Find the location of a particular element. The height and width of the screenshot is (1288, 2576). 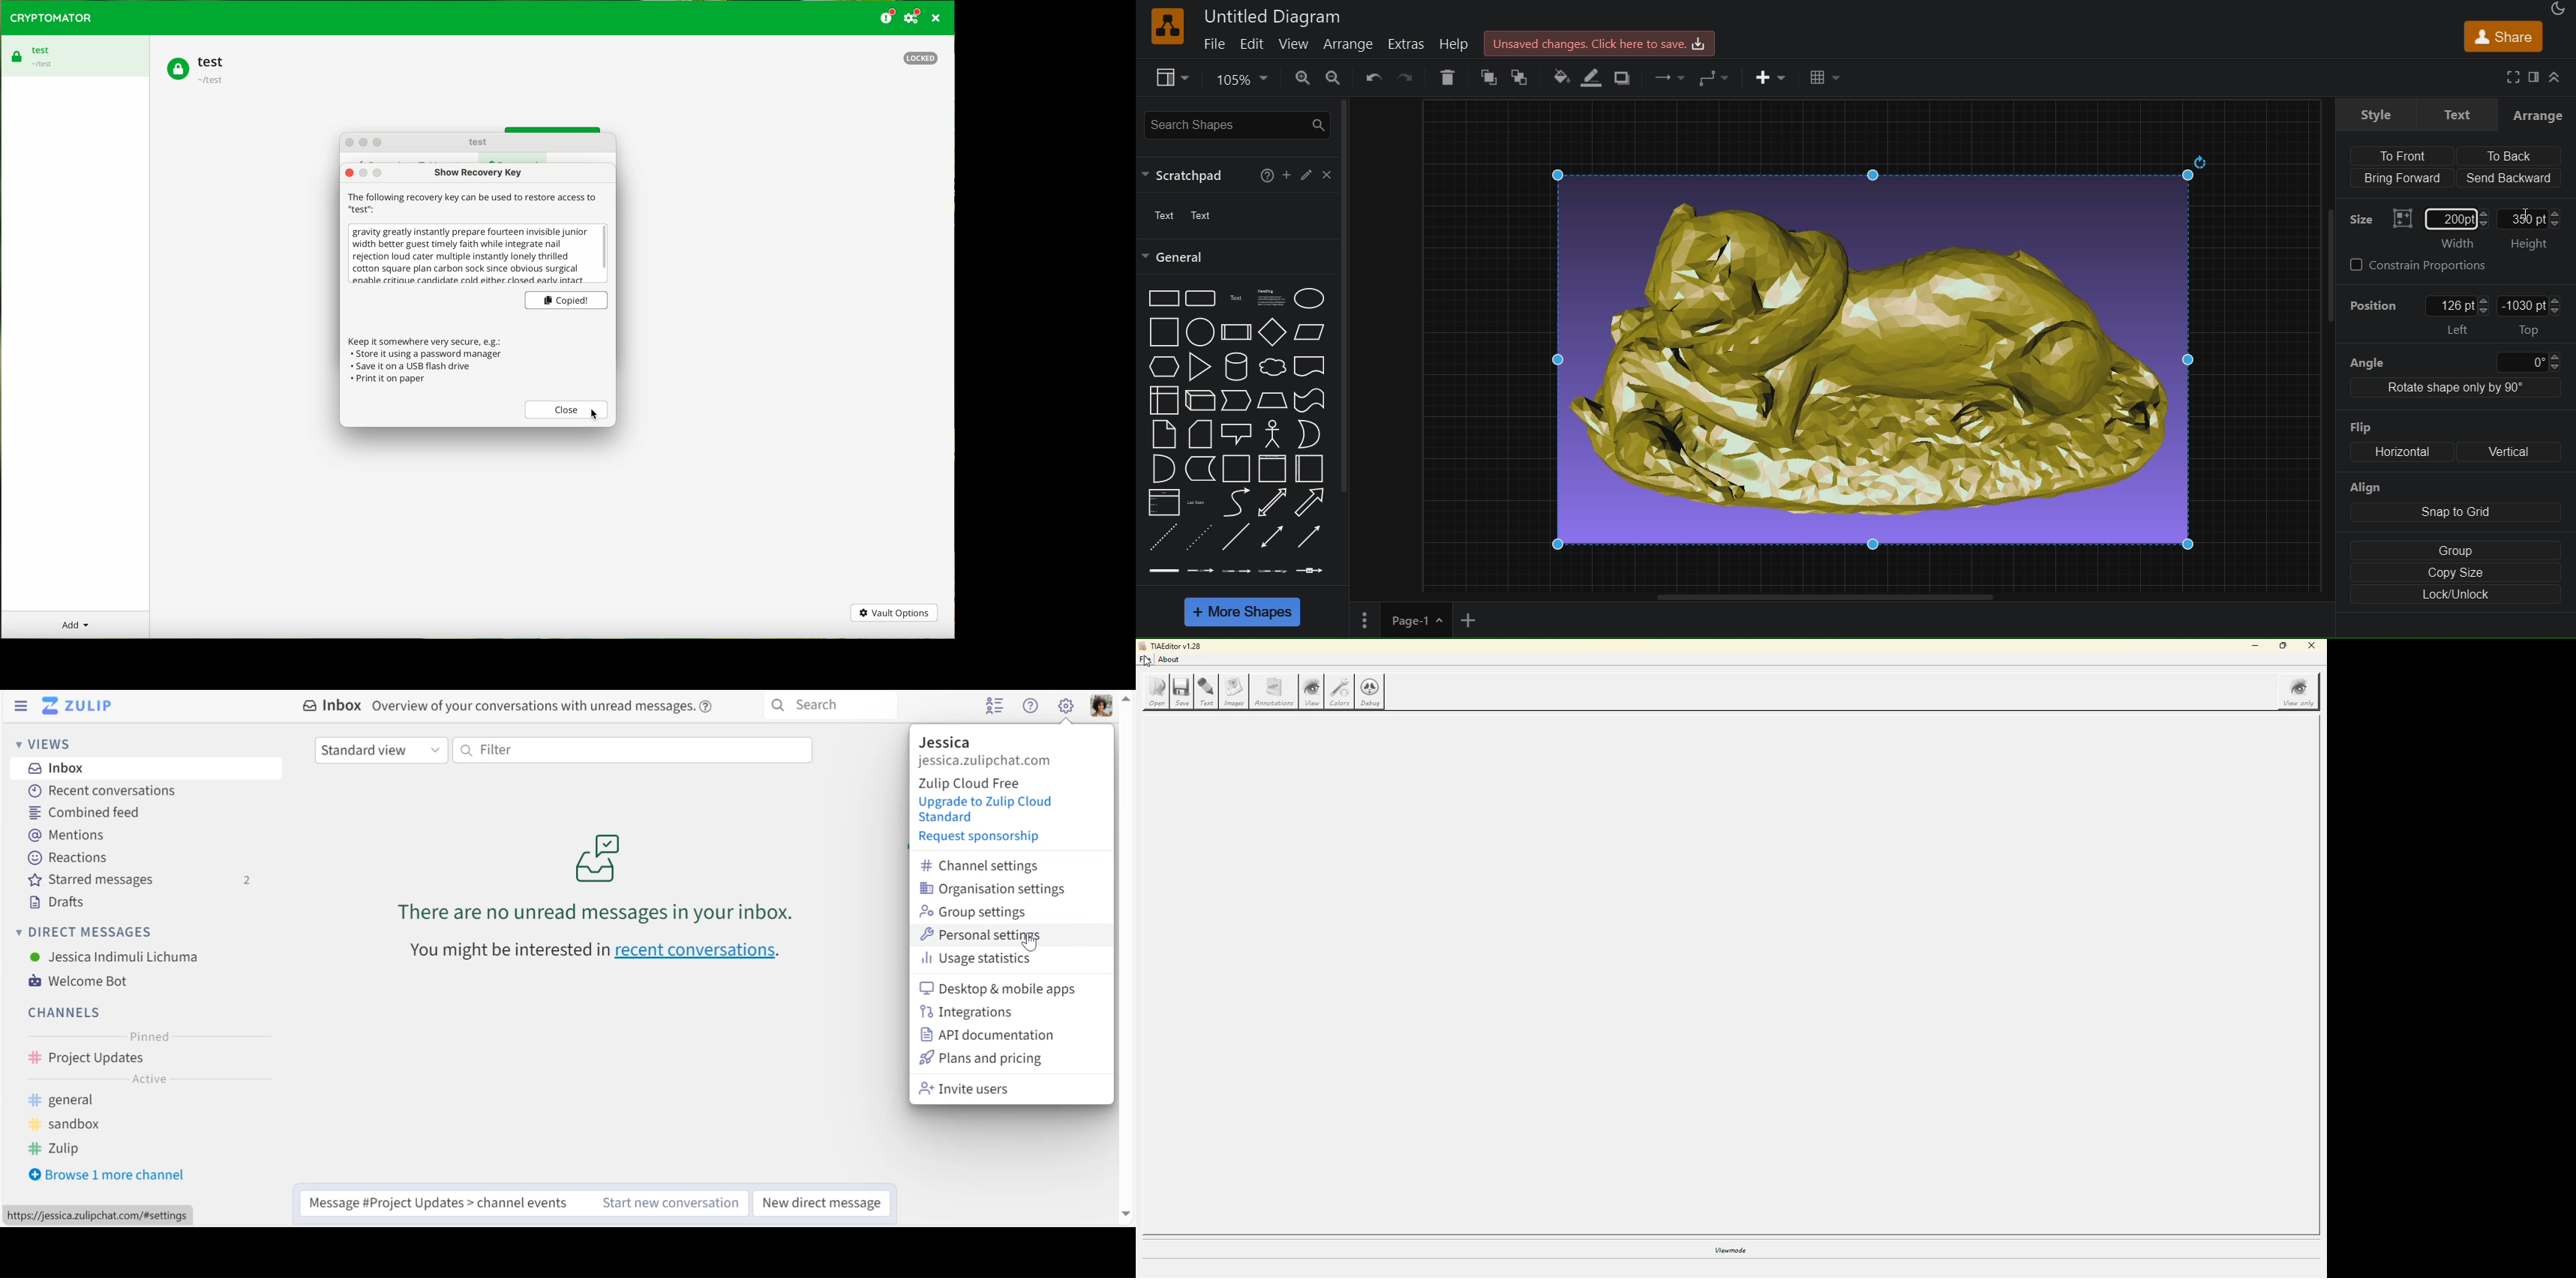

Untitled Diagram is located at coordinates (1275, 17).